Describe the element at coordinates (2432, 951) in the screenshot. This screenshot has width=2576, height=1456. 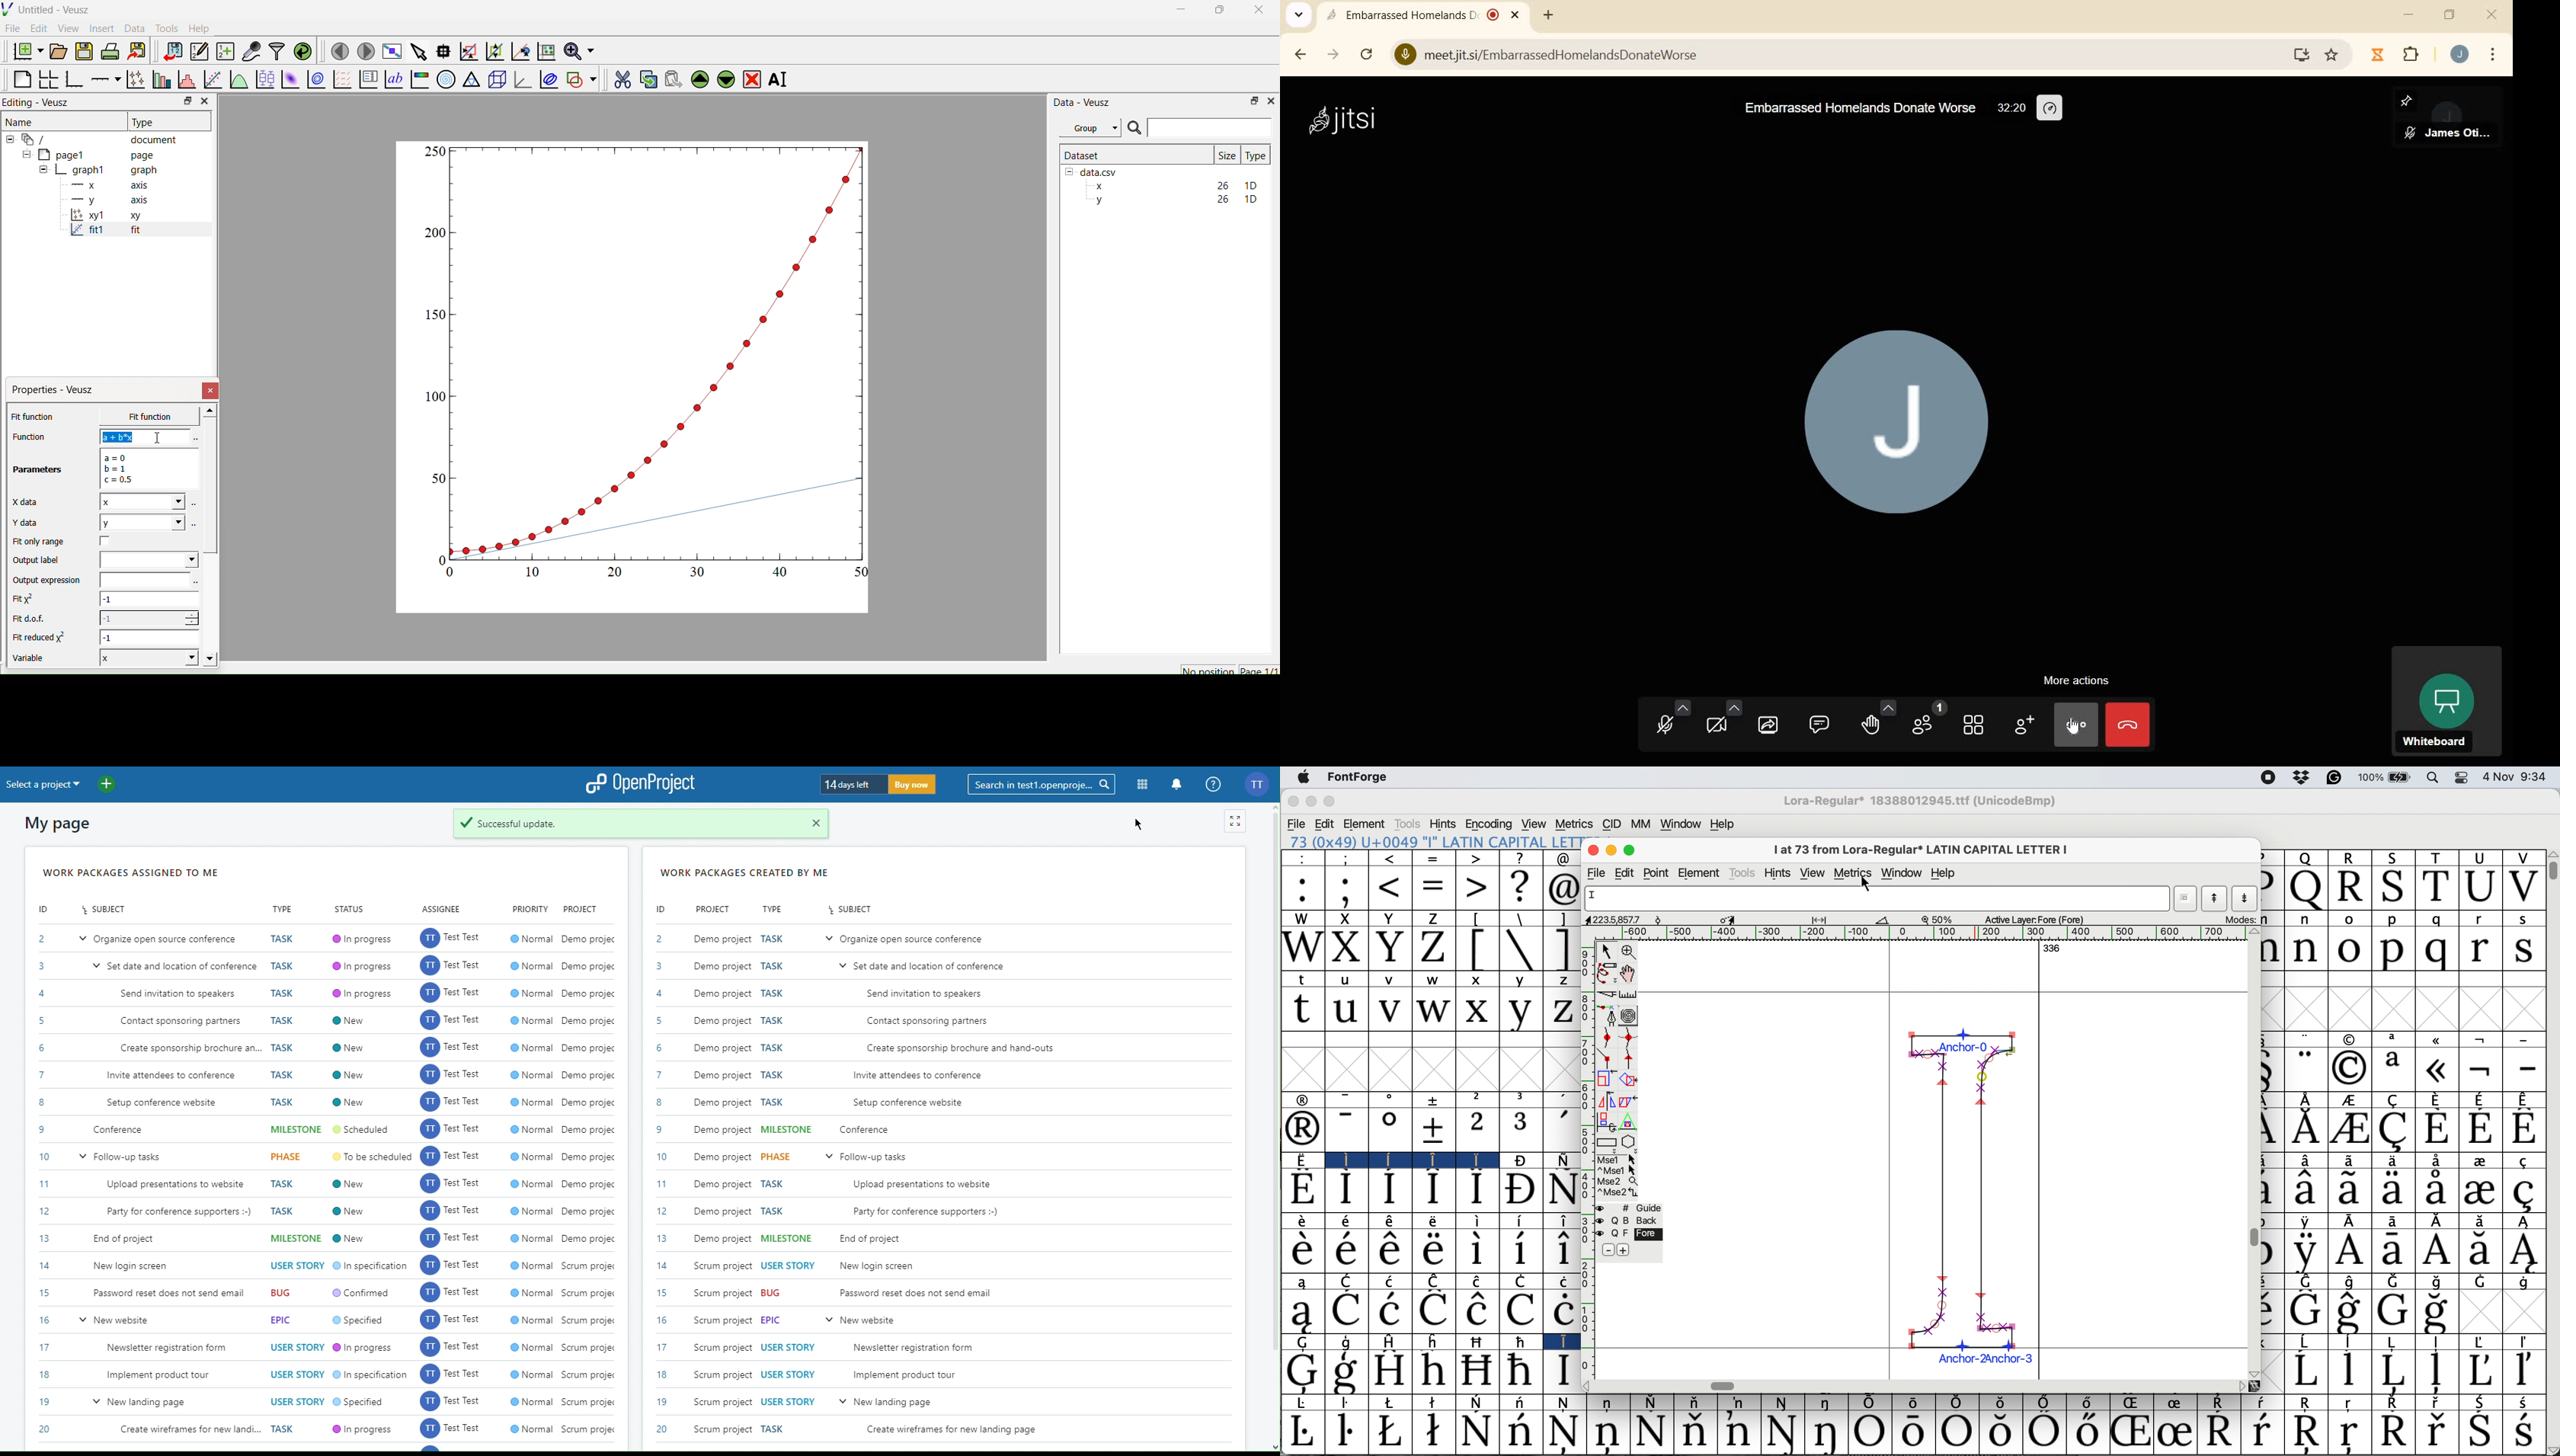
I see `q` at that location.